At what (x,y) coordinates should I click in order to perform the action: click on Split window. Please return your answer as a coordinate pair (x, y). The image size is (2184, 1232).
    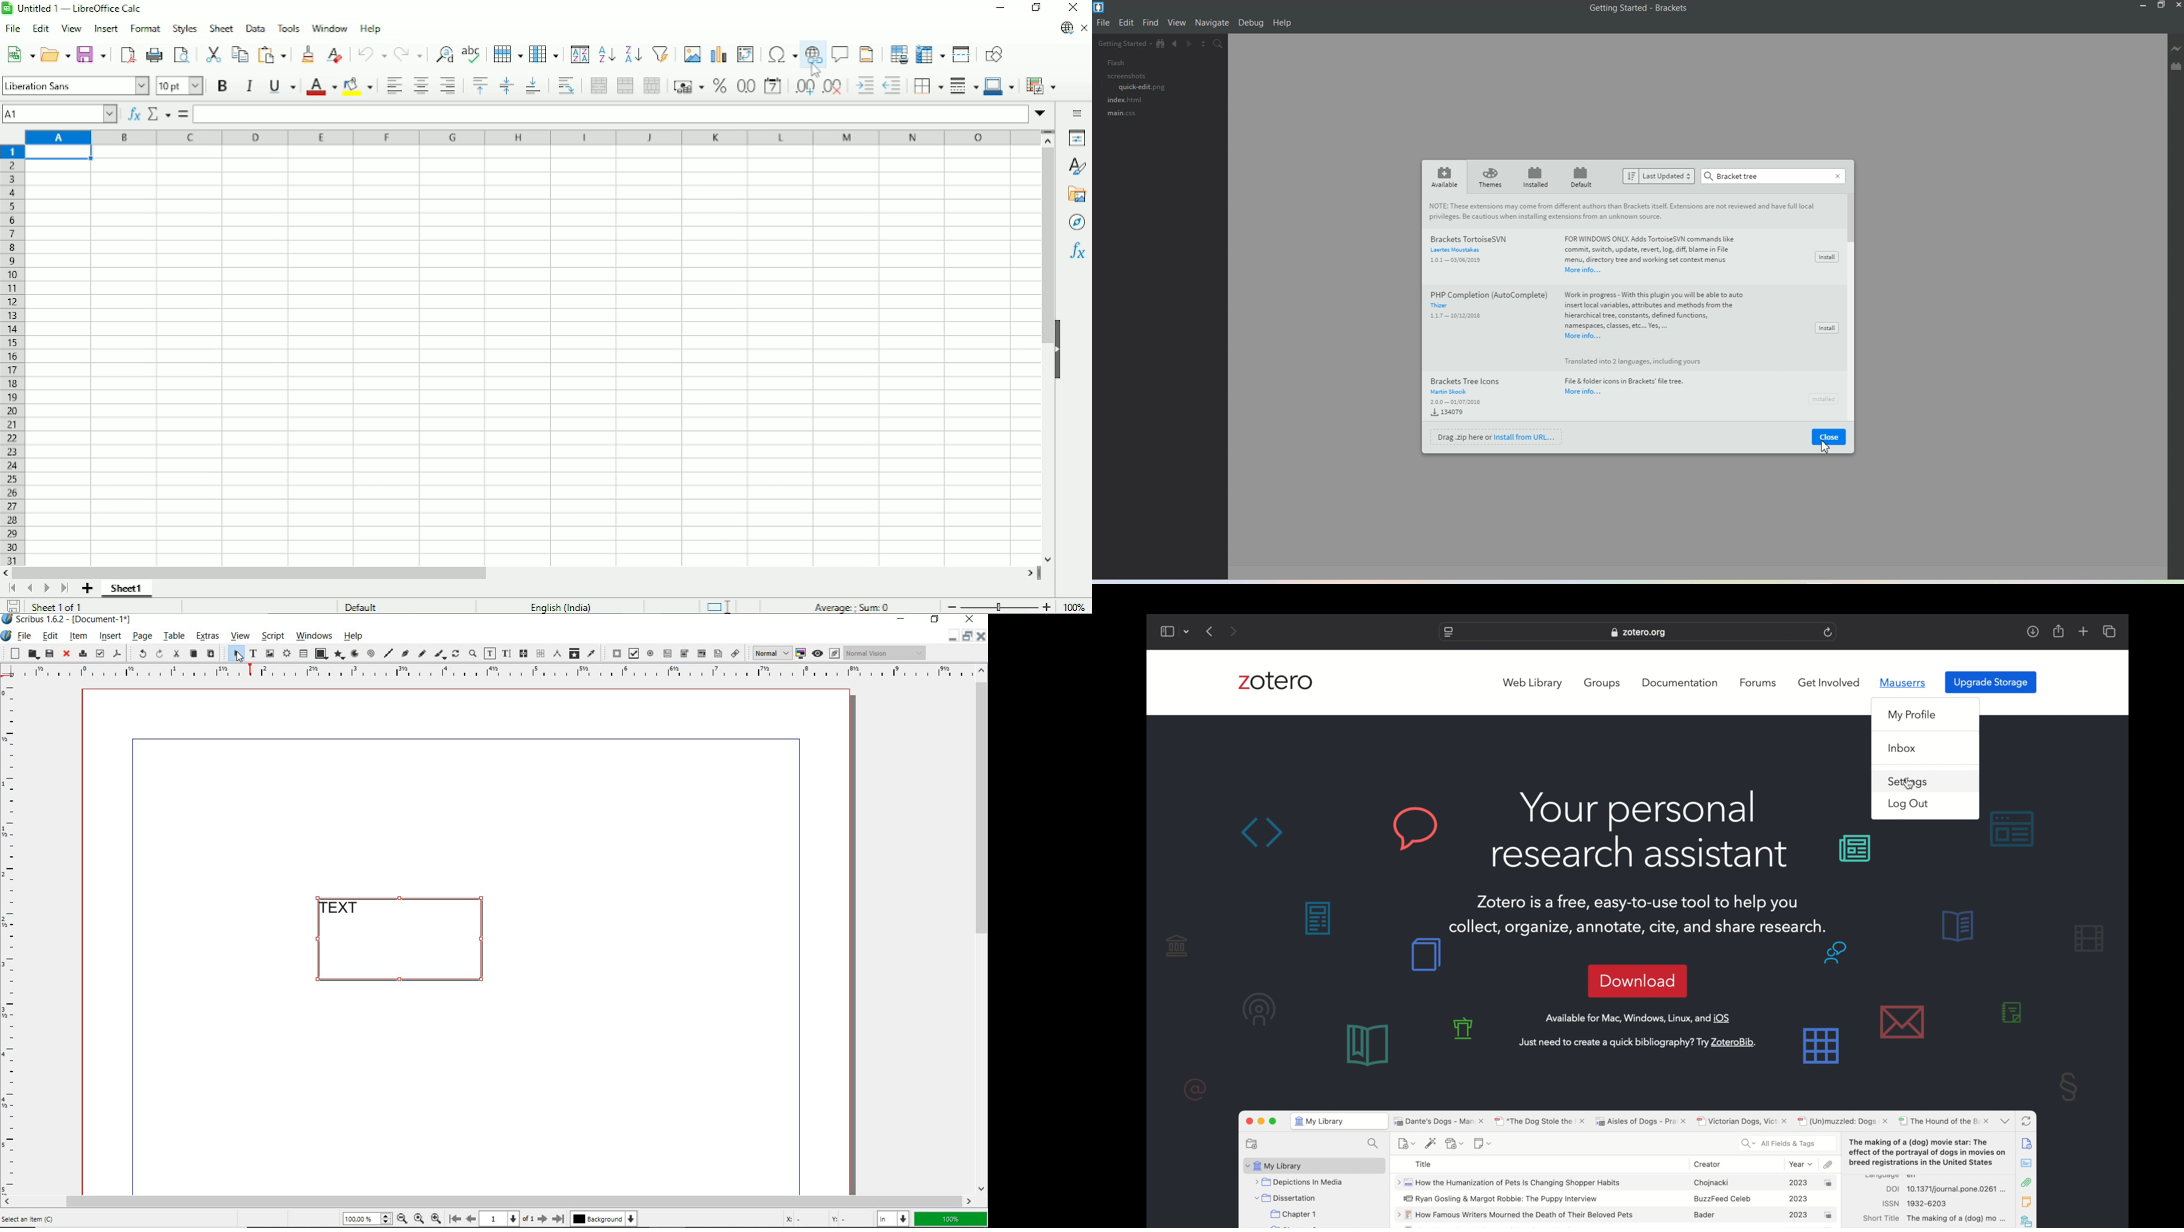
    Looking at the image, I should click on (962, 55).